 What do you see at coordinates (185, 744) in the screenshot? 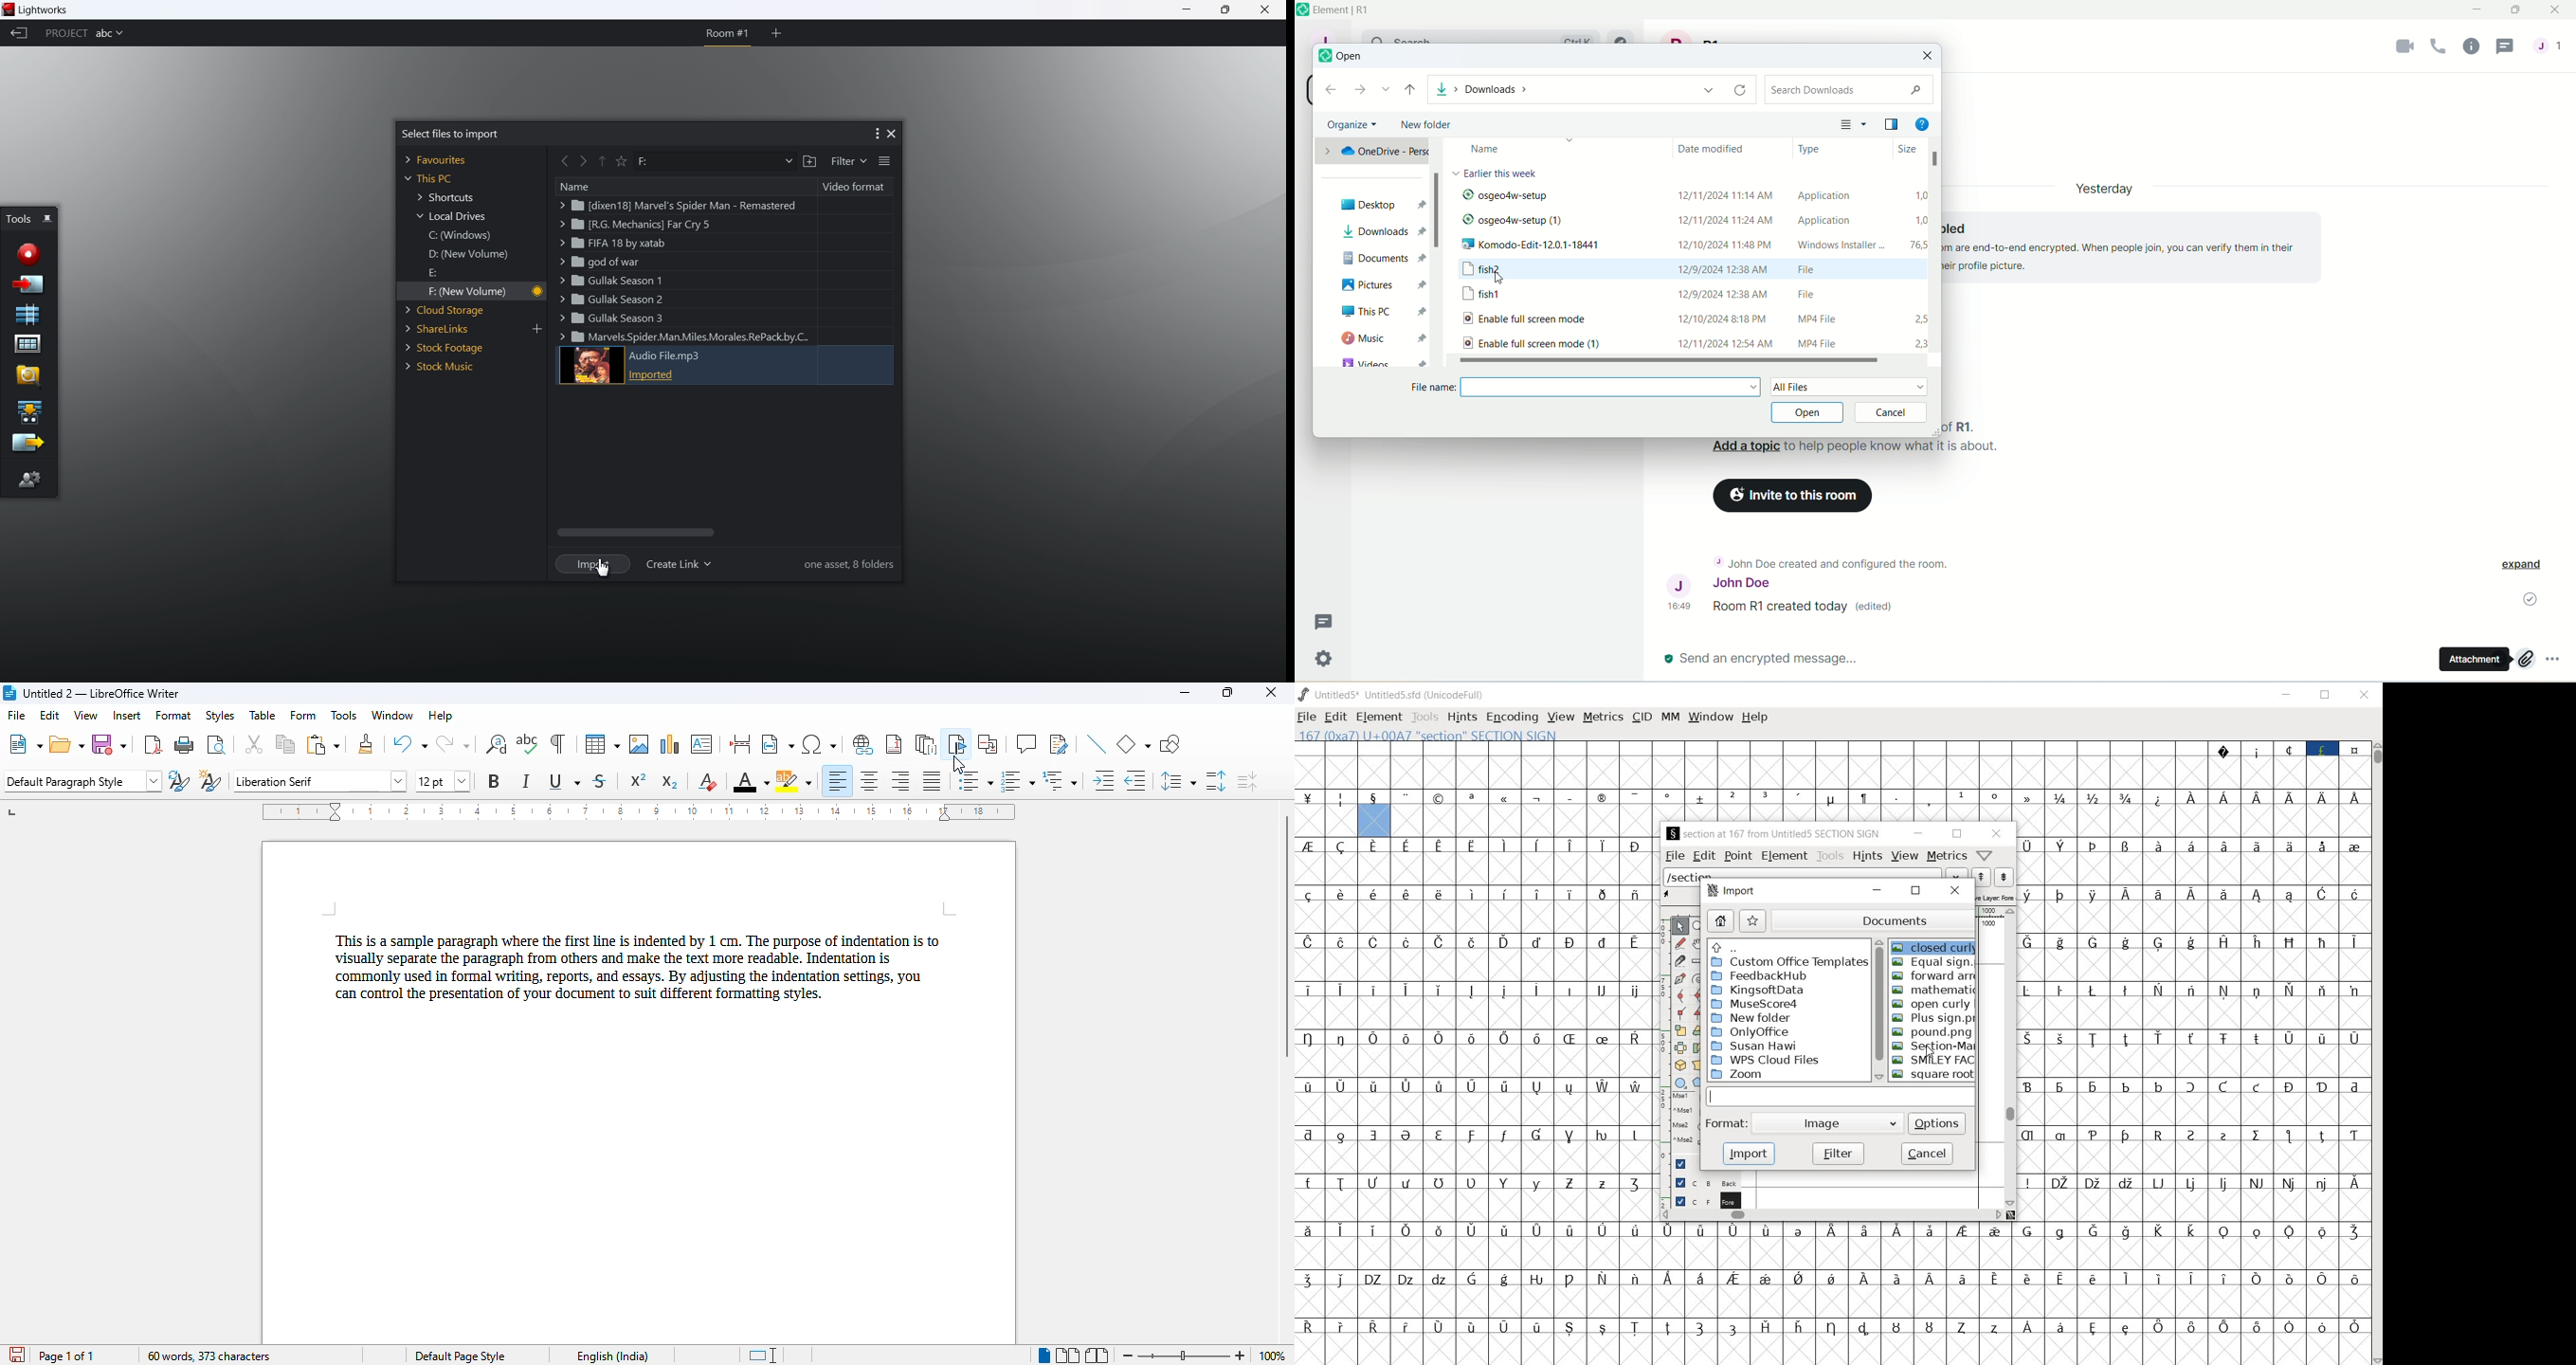
I see `print` at bounding box center [185, 744].